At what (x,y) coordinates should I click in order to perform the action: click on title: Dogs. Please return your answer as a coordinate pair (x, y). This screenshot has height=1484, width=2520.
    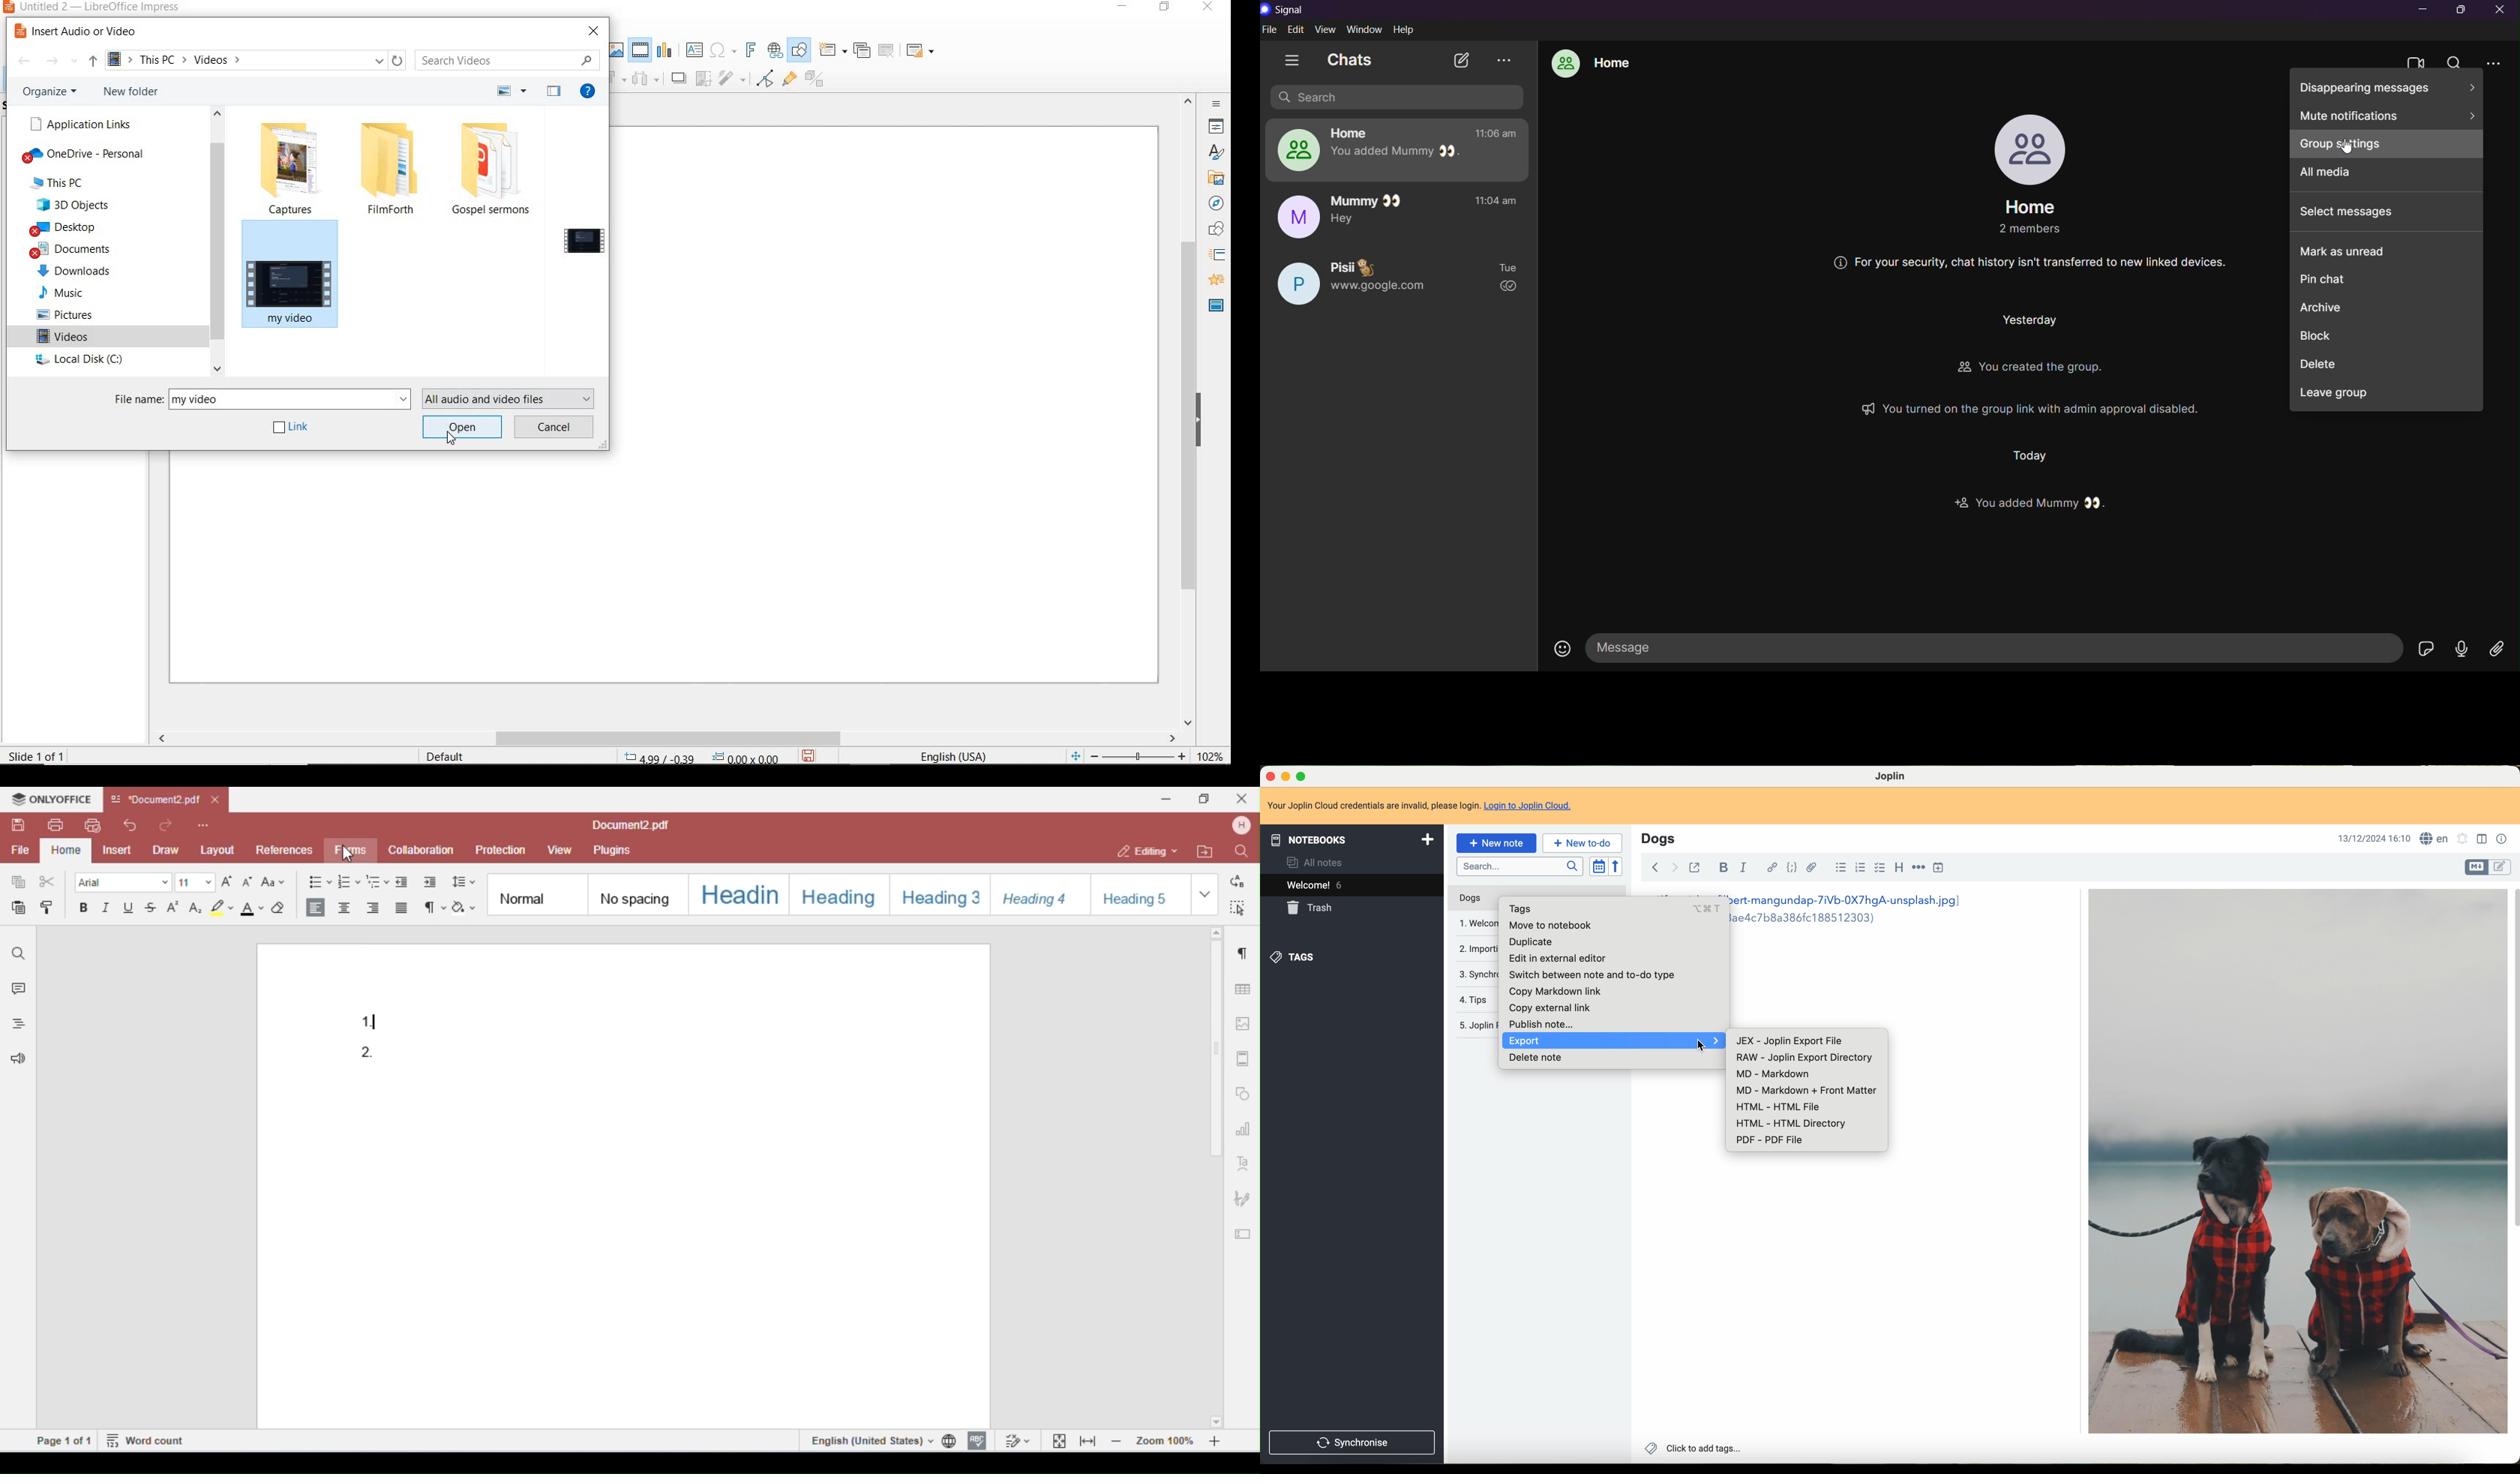
    Looking at the image, I should click on (1658, 838).